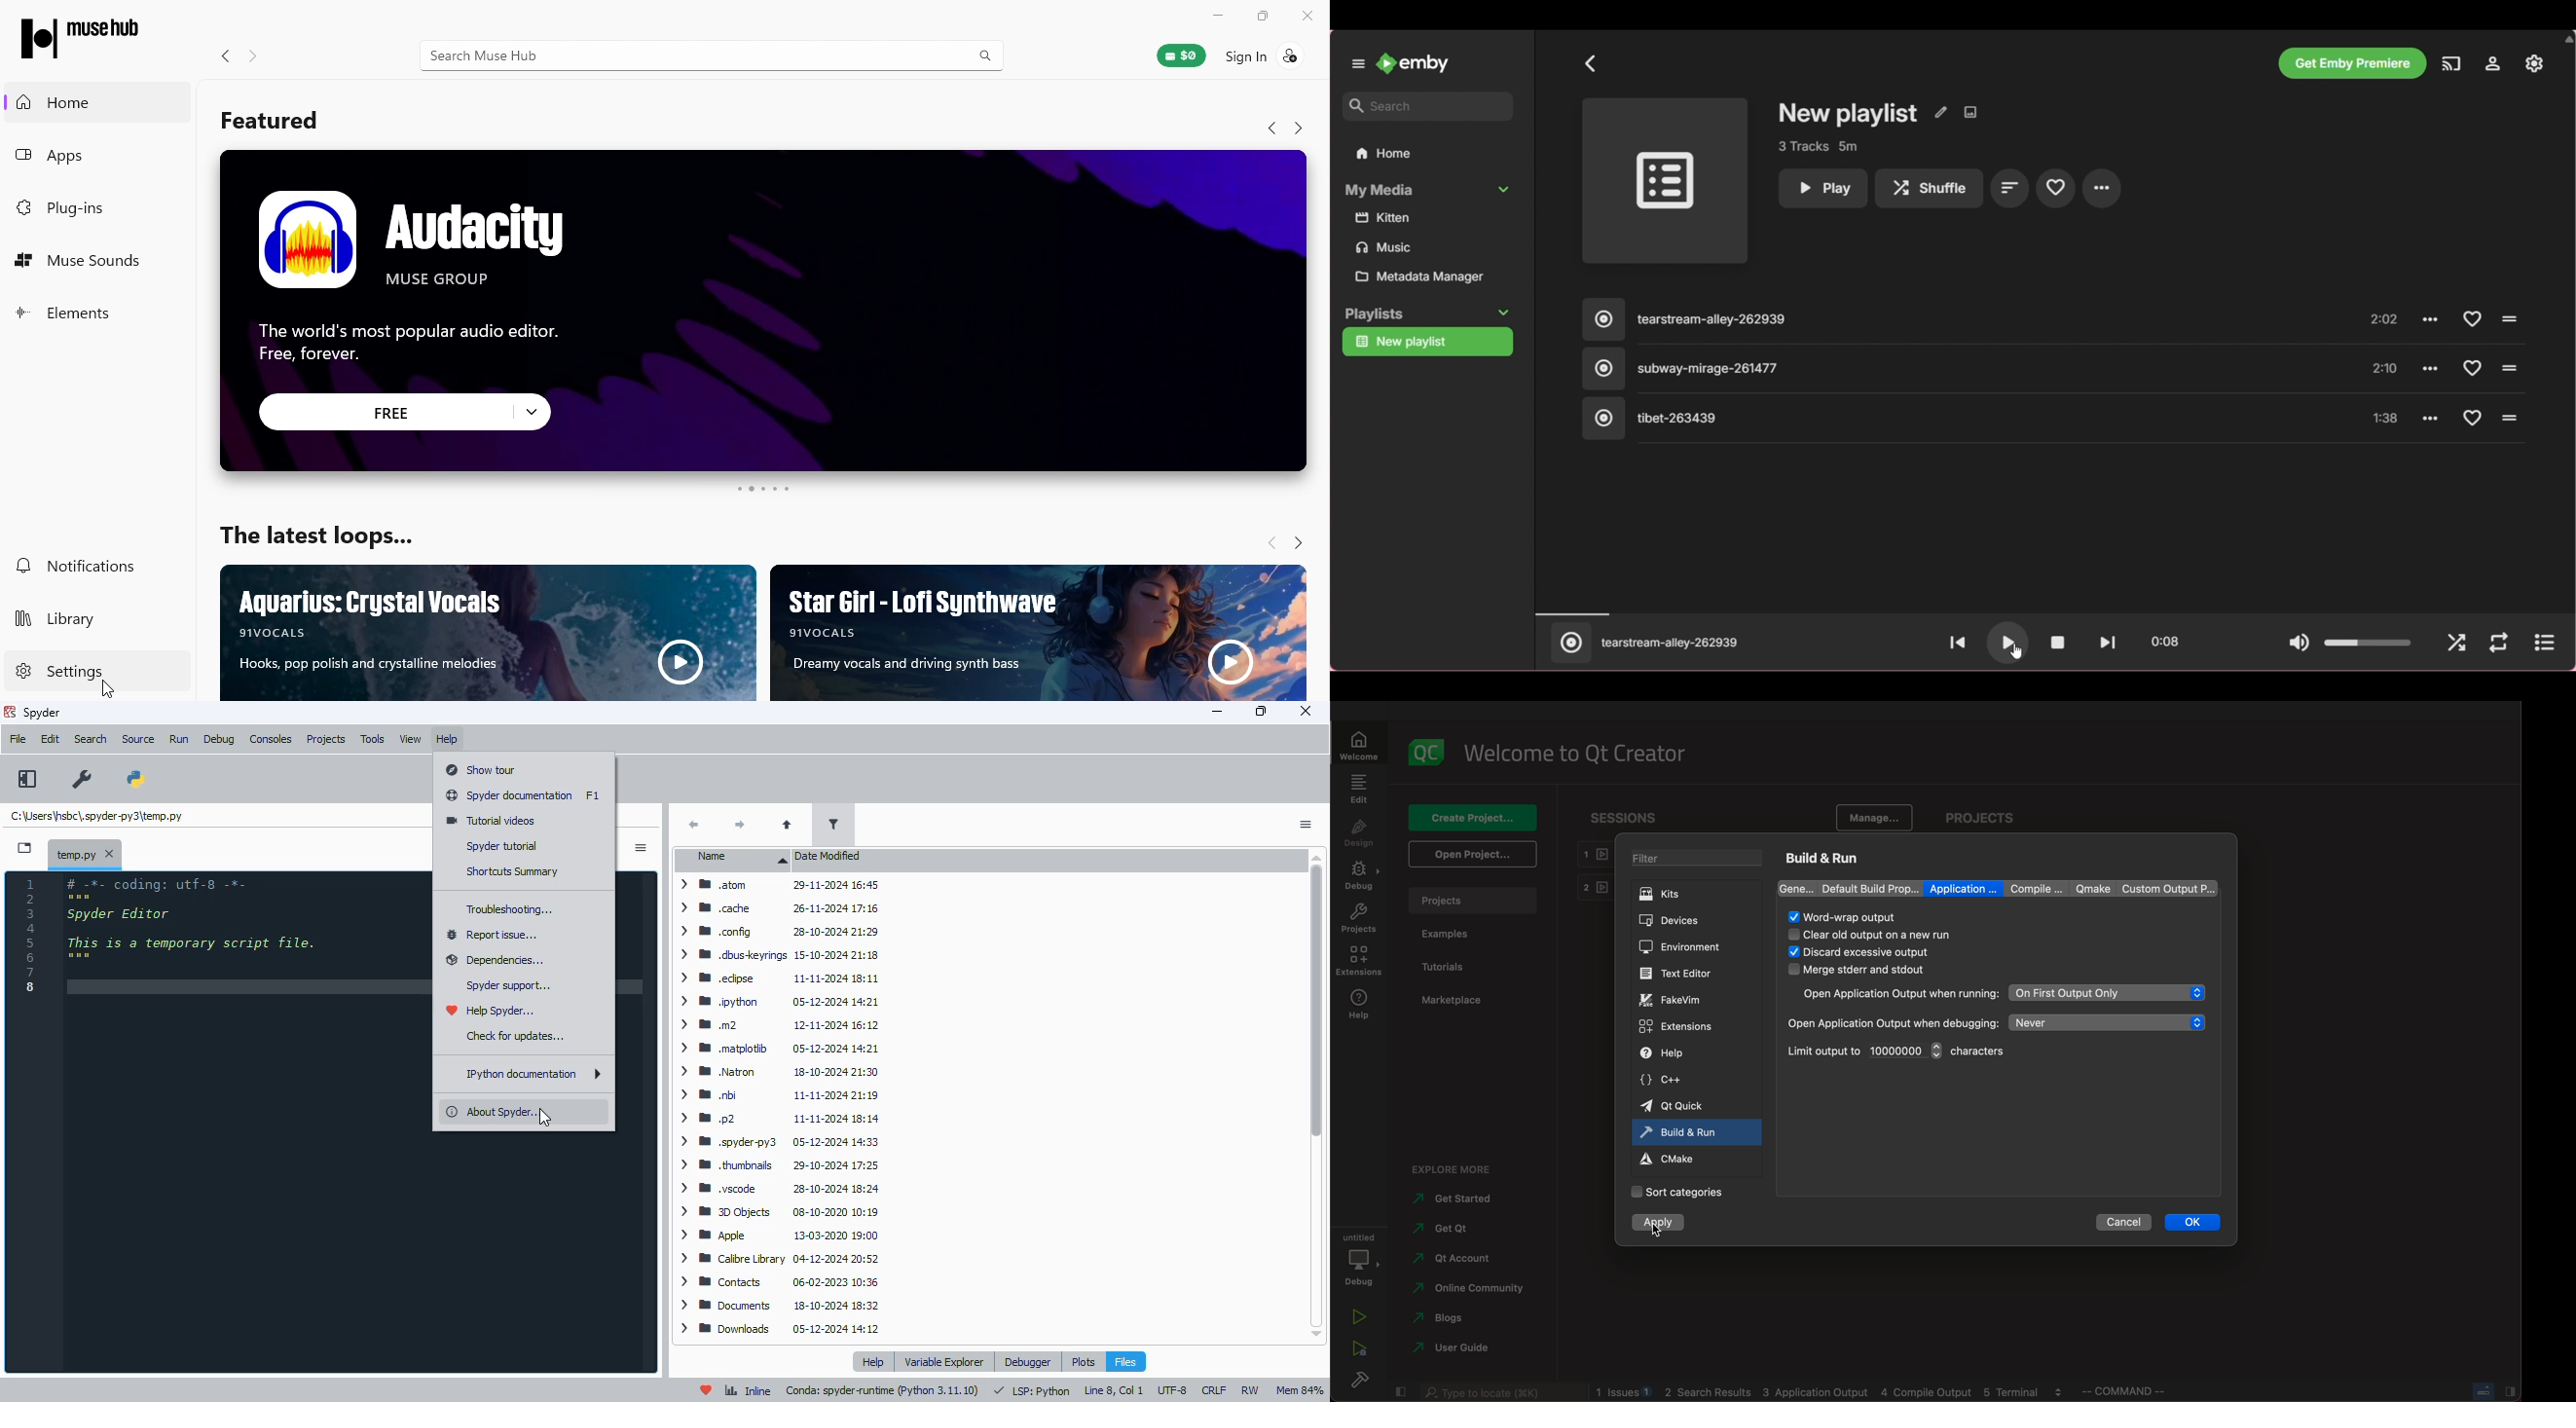 This screenshot has height=1428, width=2576. I want to click on temporary file, so click(99, 816).